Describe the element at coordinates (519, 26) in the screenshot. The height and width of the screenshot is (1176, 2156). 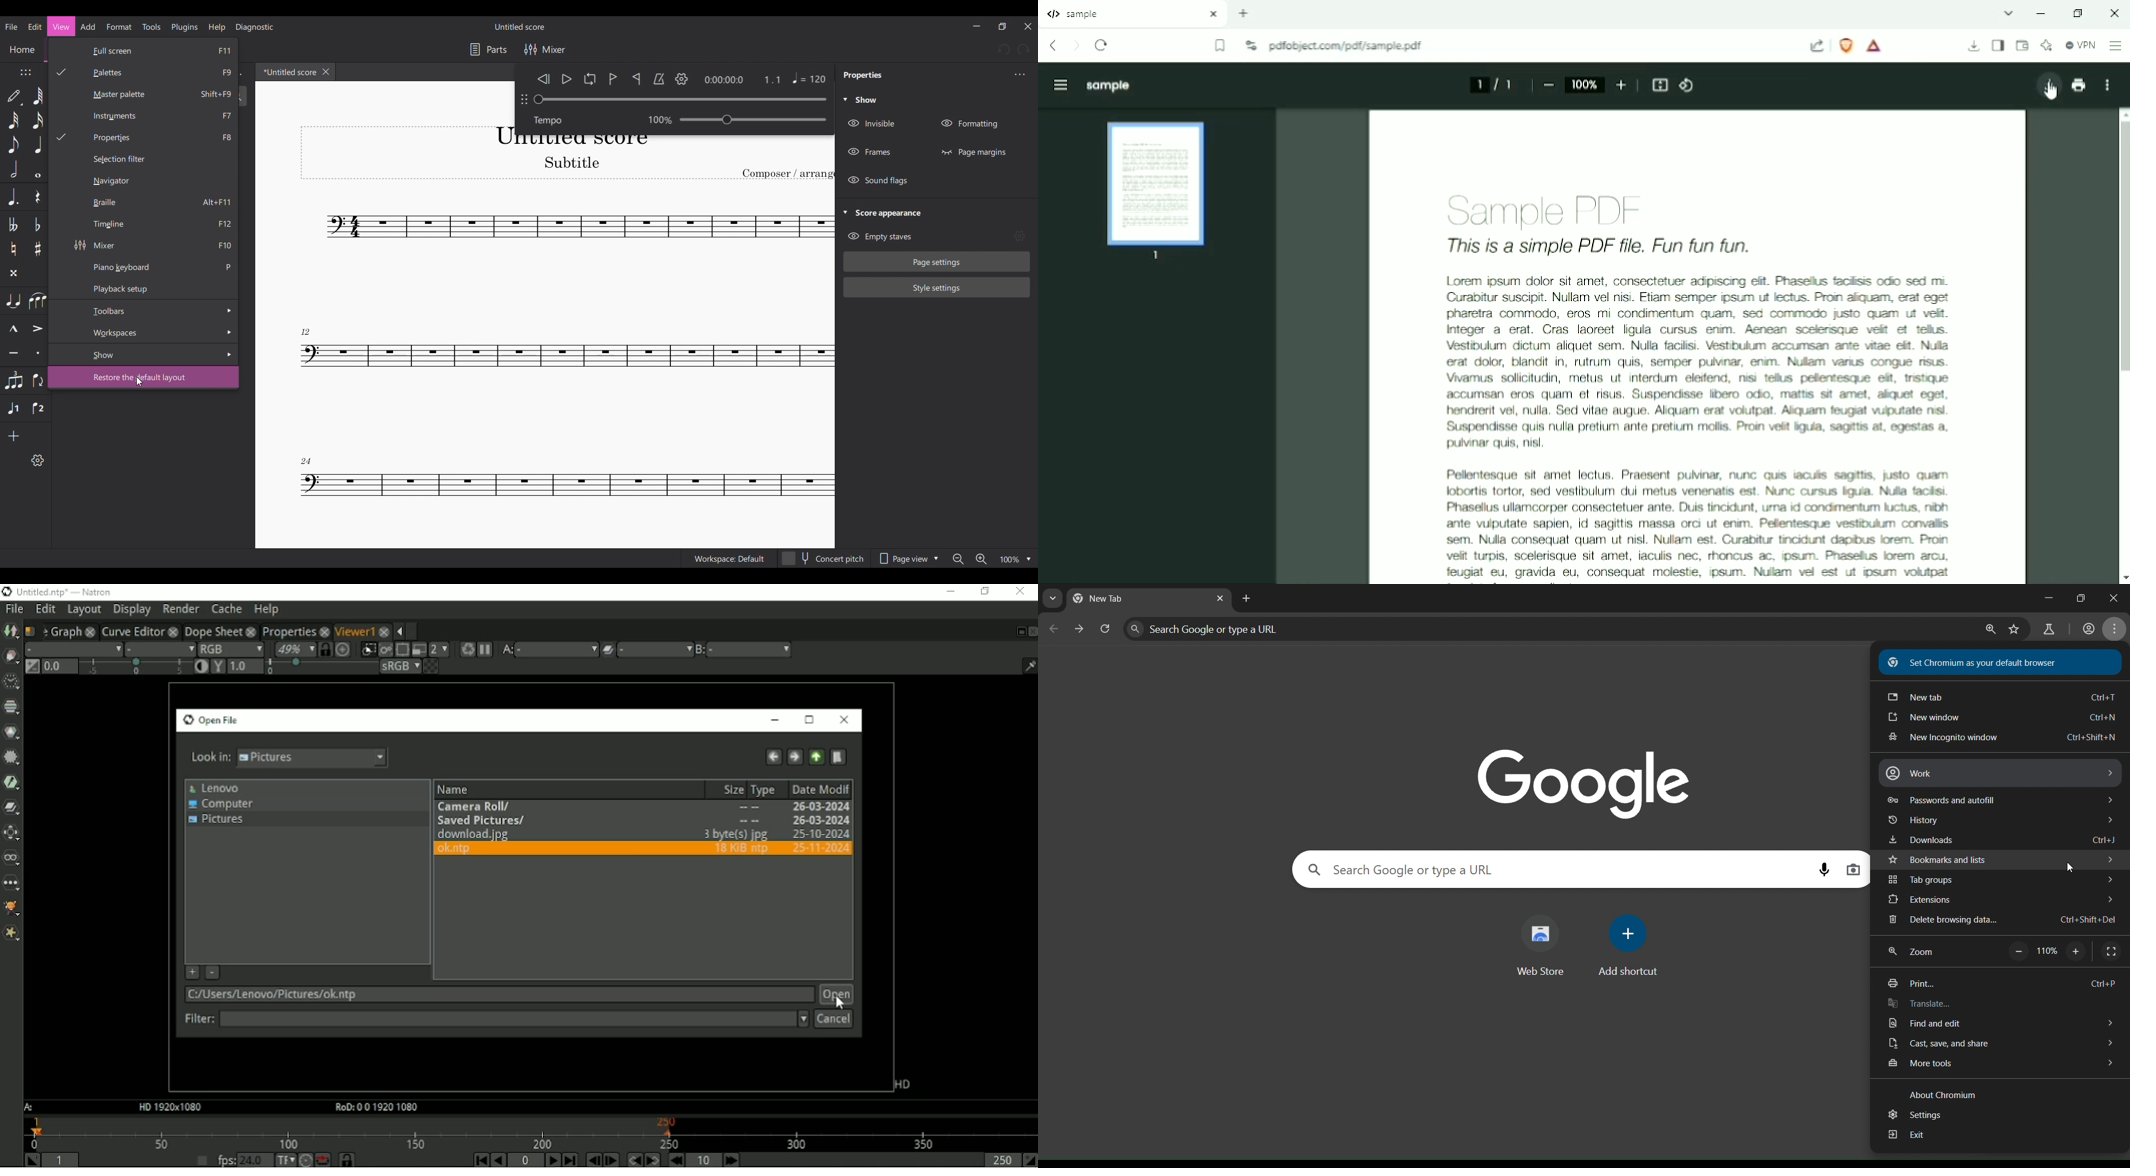
I see `Untitled score` at that location.